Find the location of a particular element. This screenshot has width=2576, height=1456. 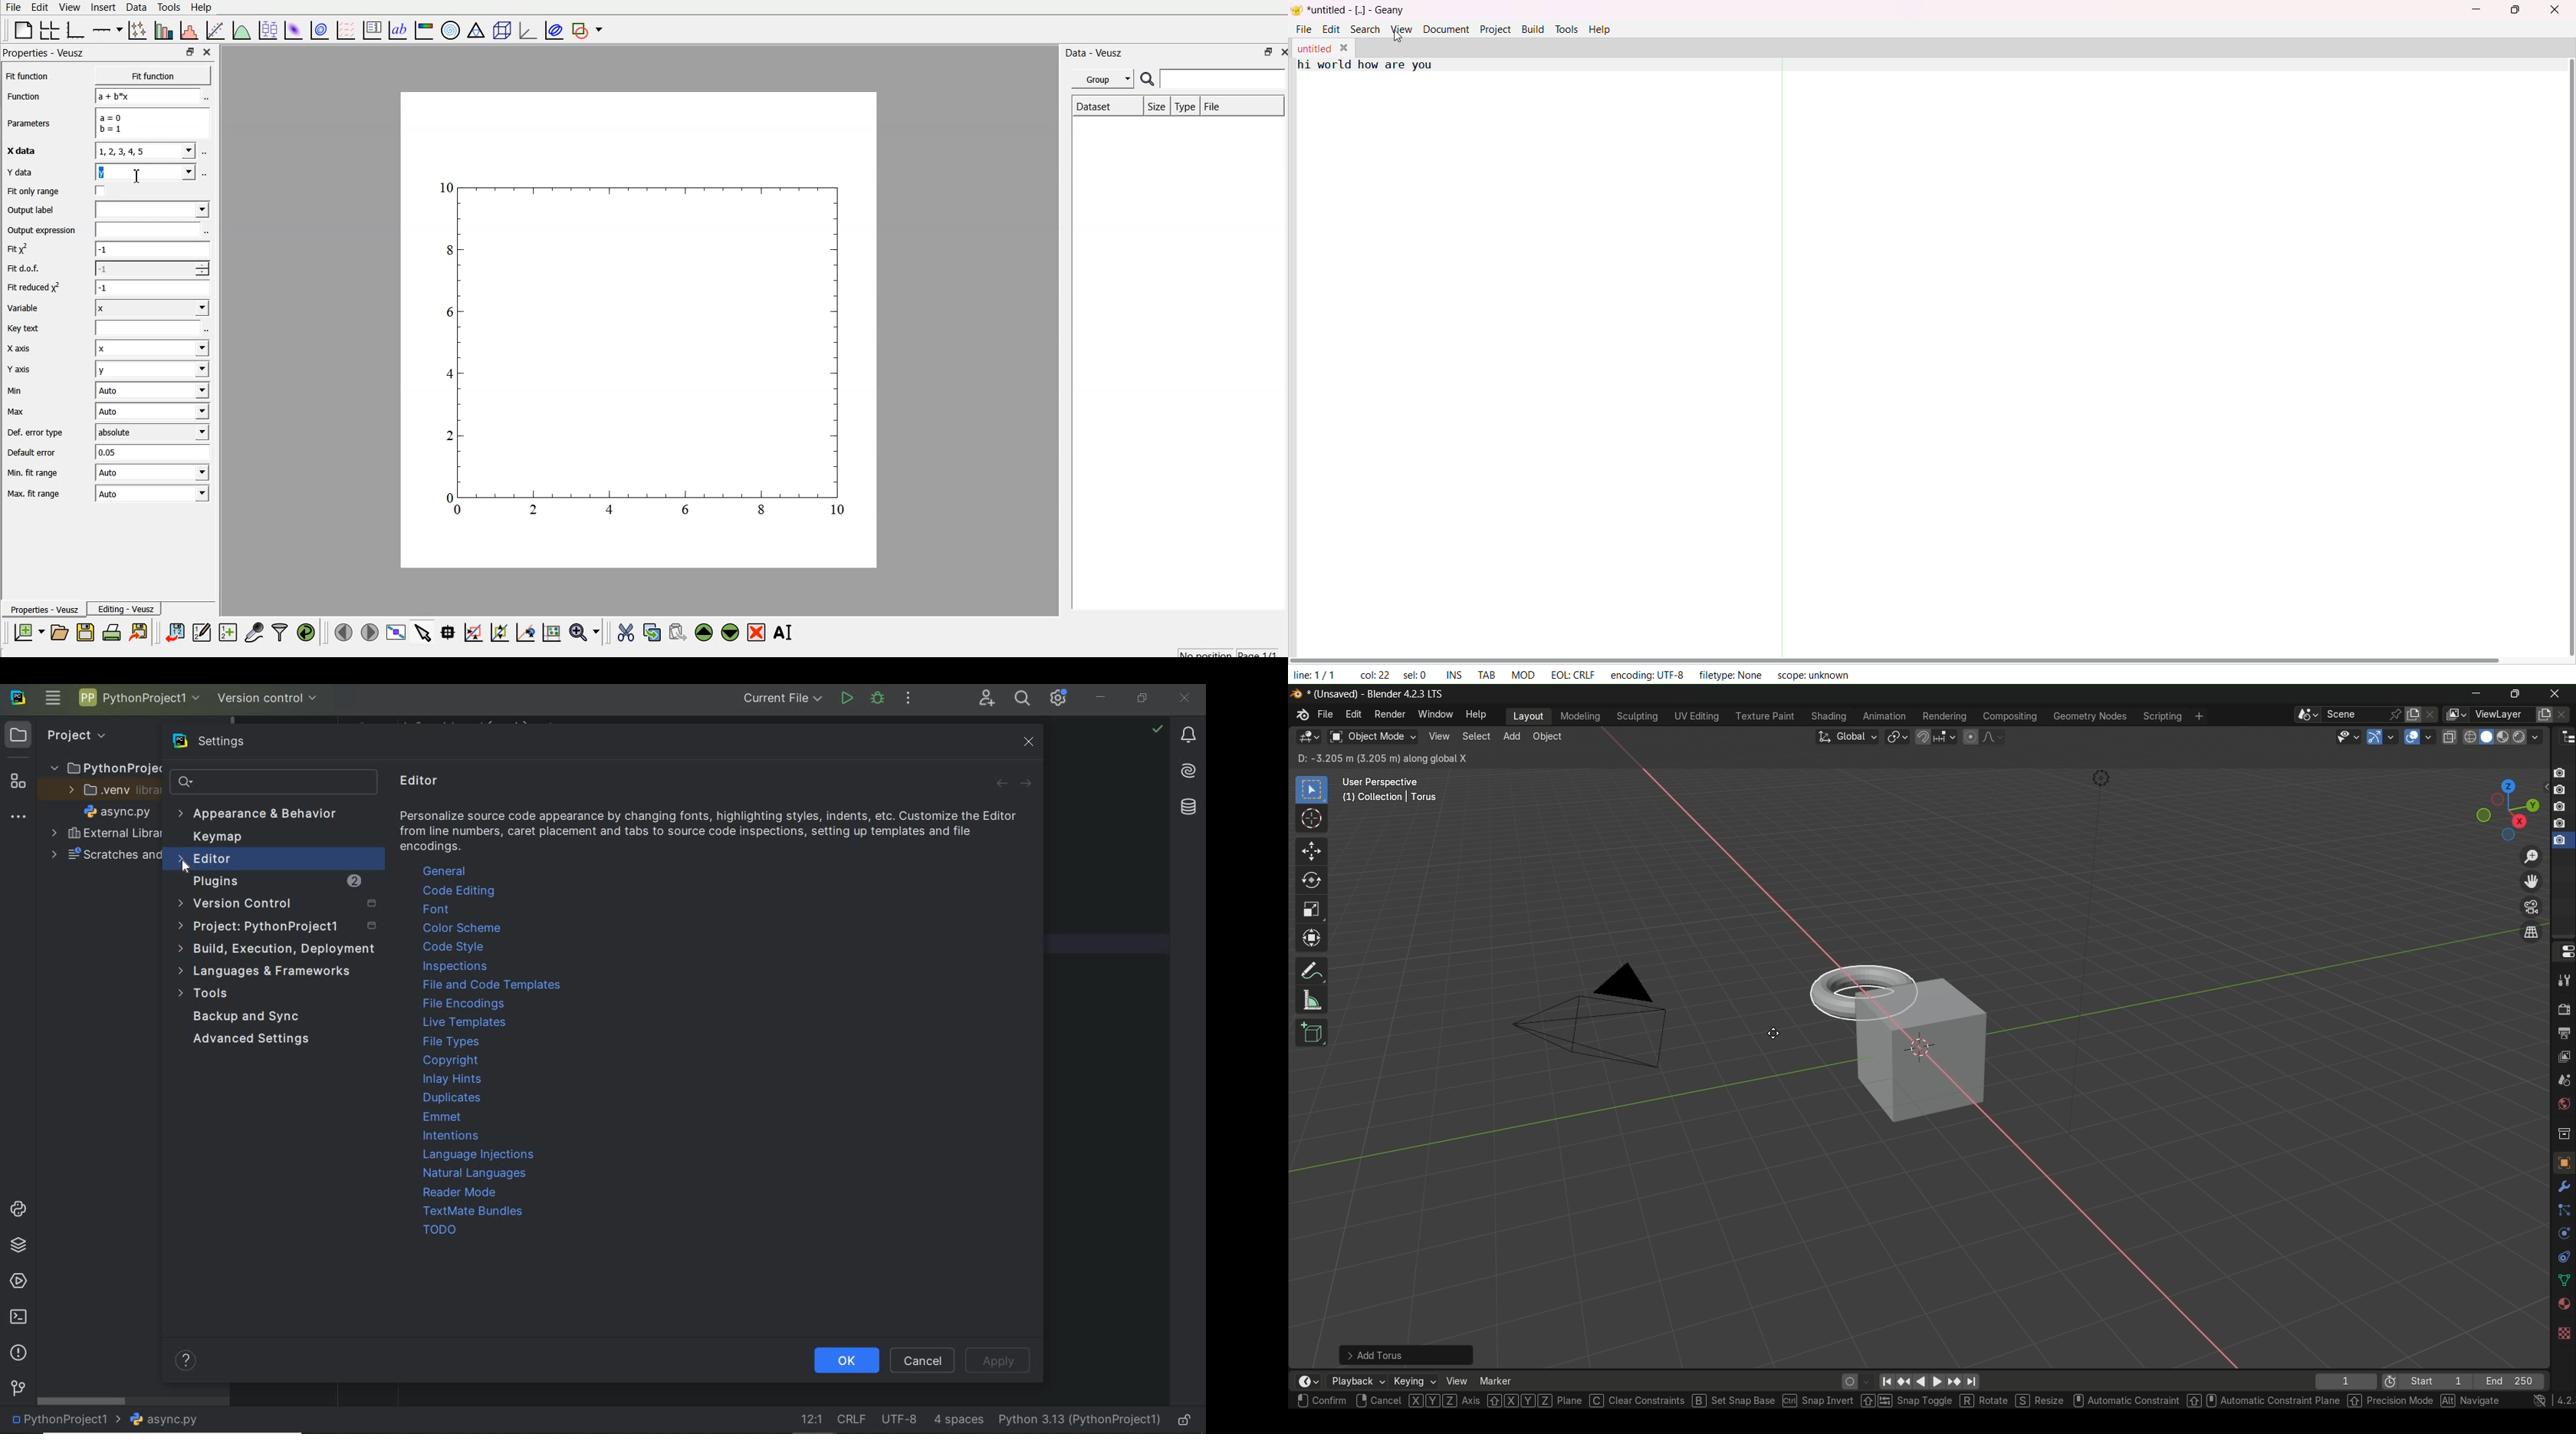

layer 2 is located at coordinates (2559, 789).